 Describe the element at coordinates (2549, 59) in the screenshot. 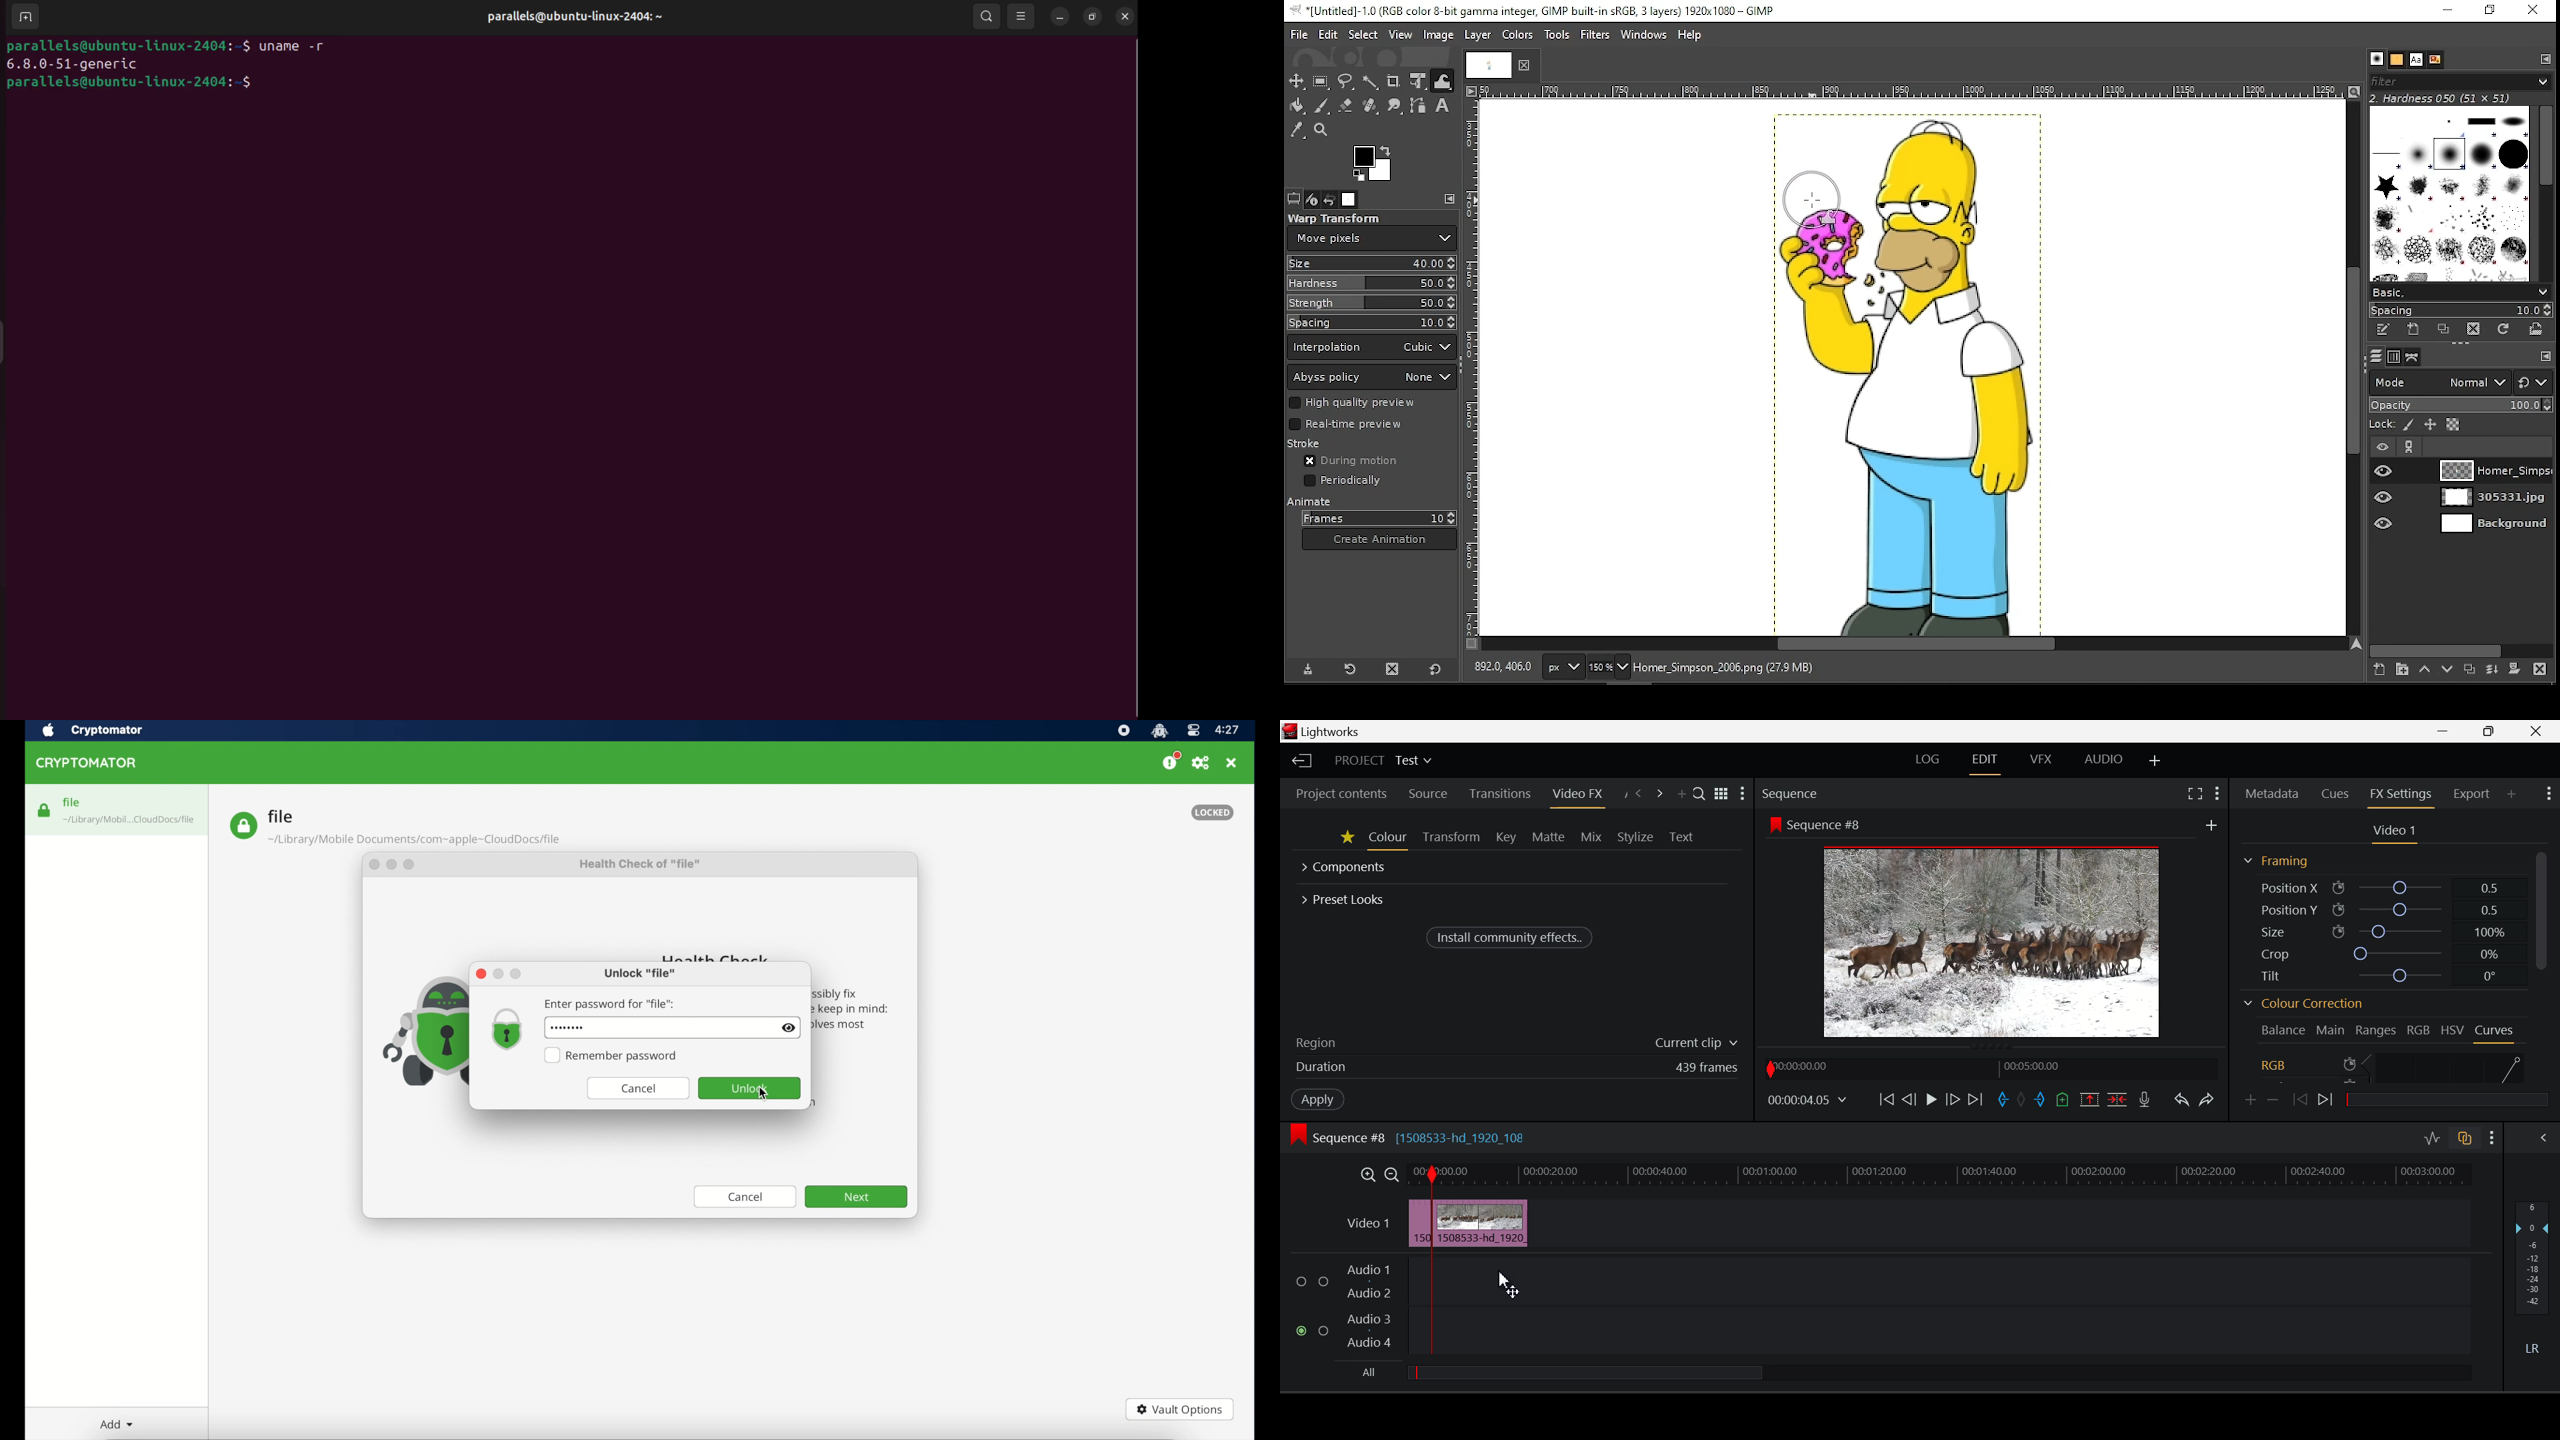

I see `edit toolbar` at that location.